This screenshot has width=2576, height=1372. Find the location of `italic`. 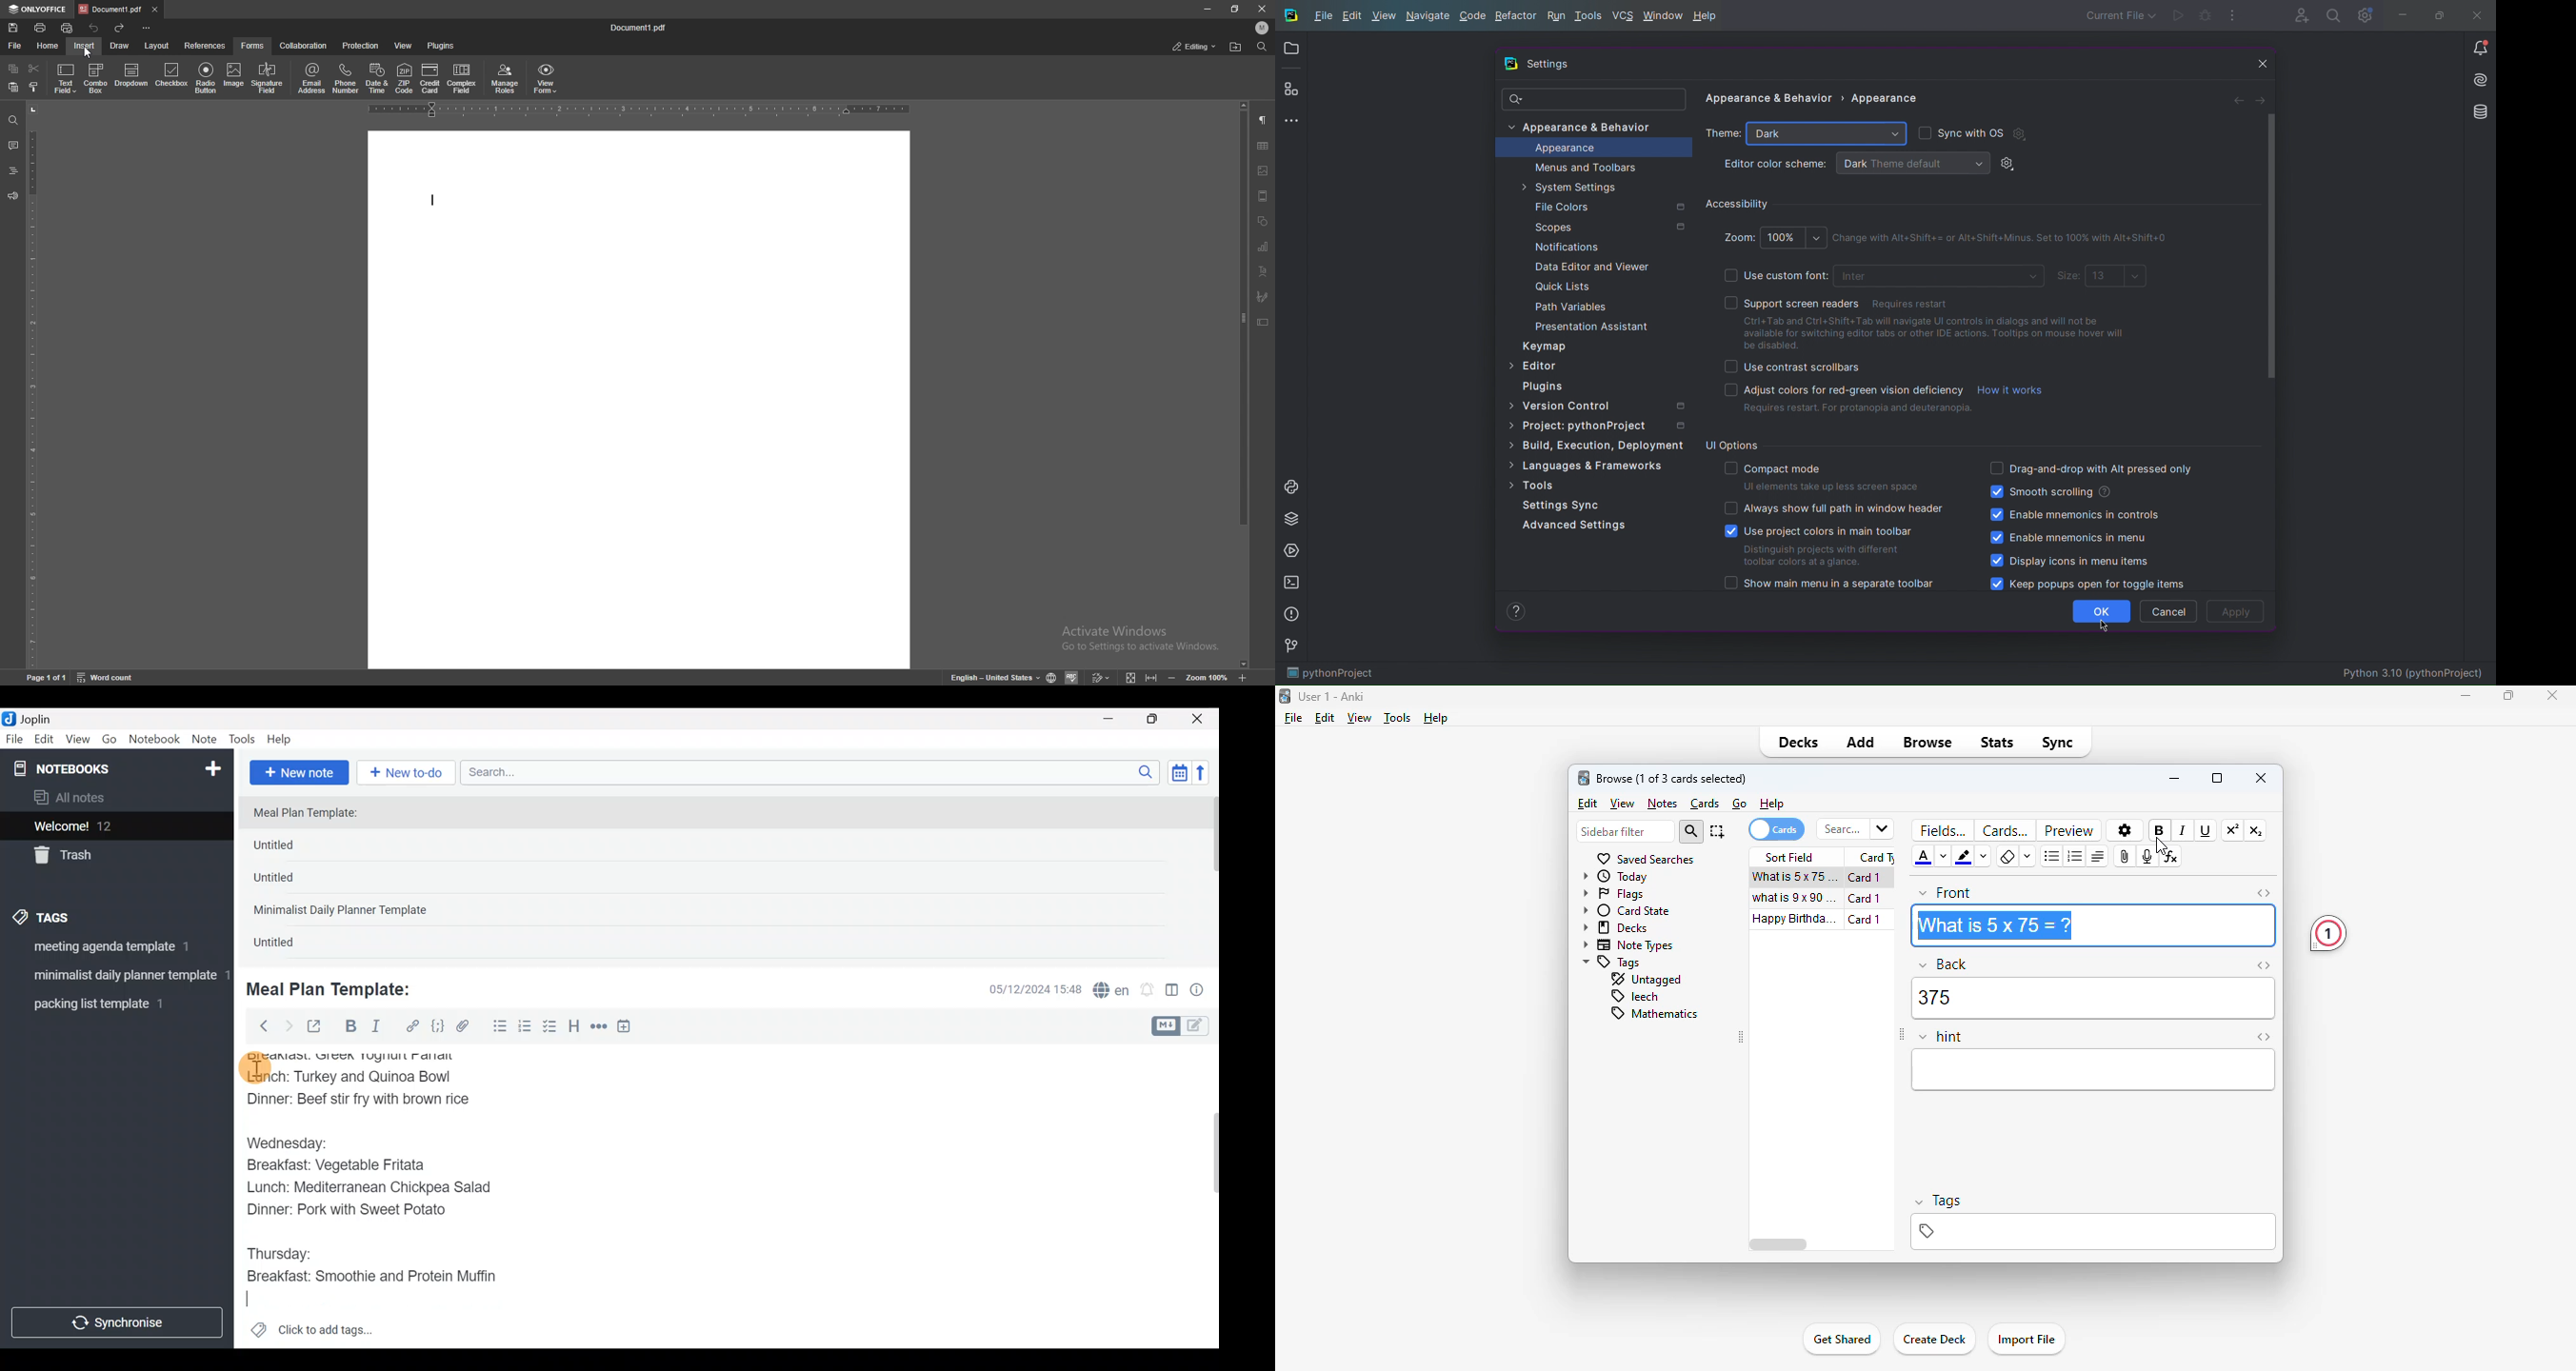

italic is located at coordinates (2184, 830).